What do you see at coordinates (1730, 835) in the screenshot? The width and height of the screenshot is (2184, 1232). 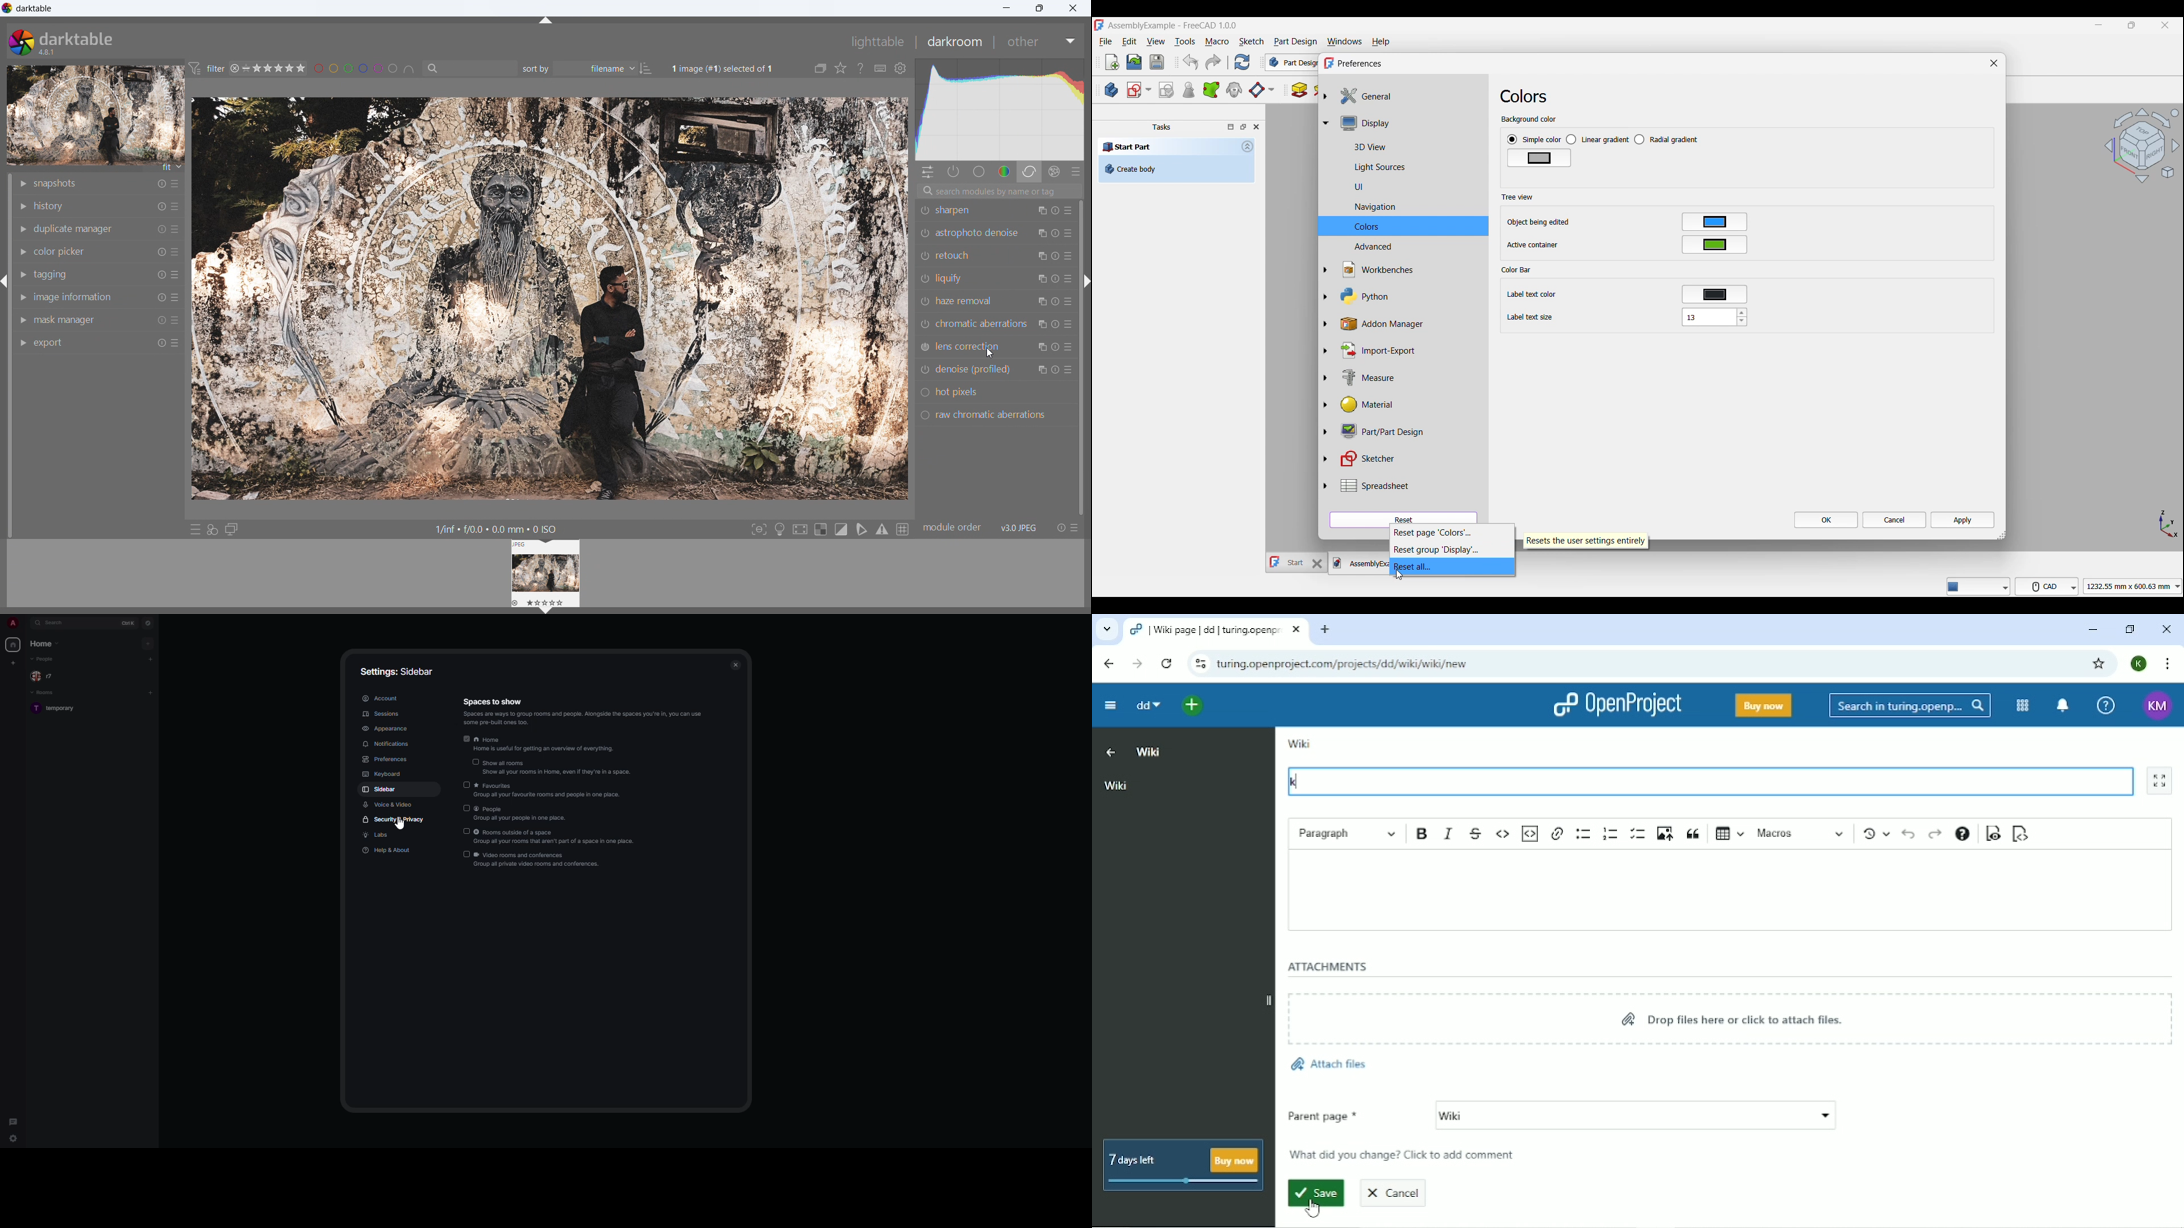 I see `Insert table` at bounding box center [1730, 835].